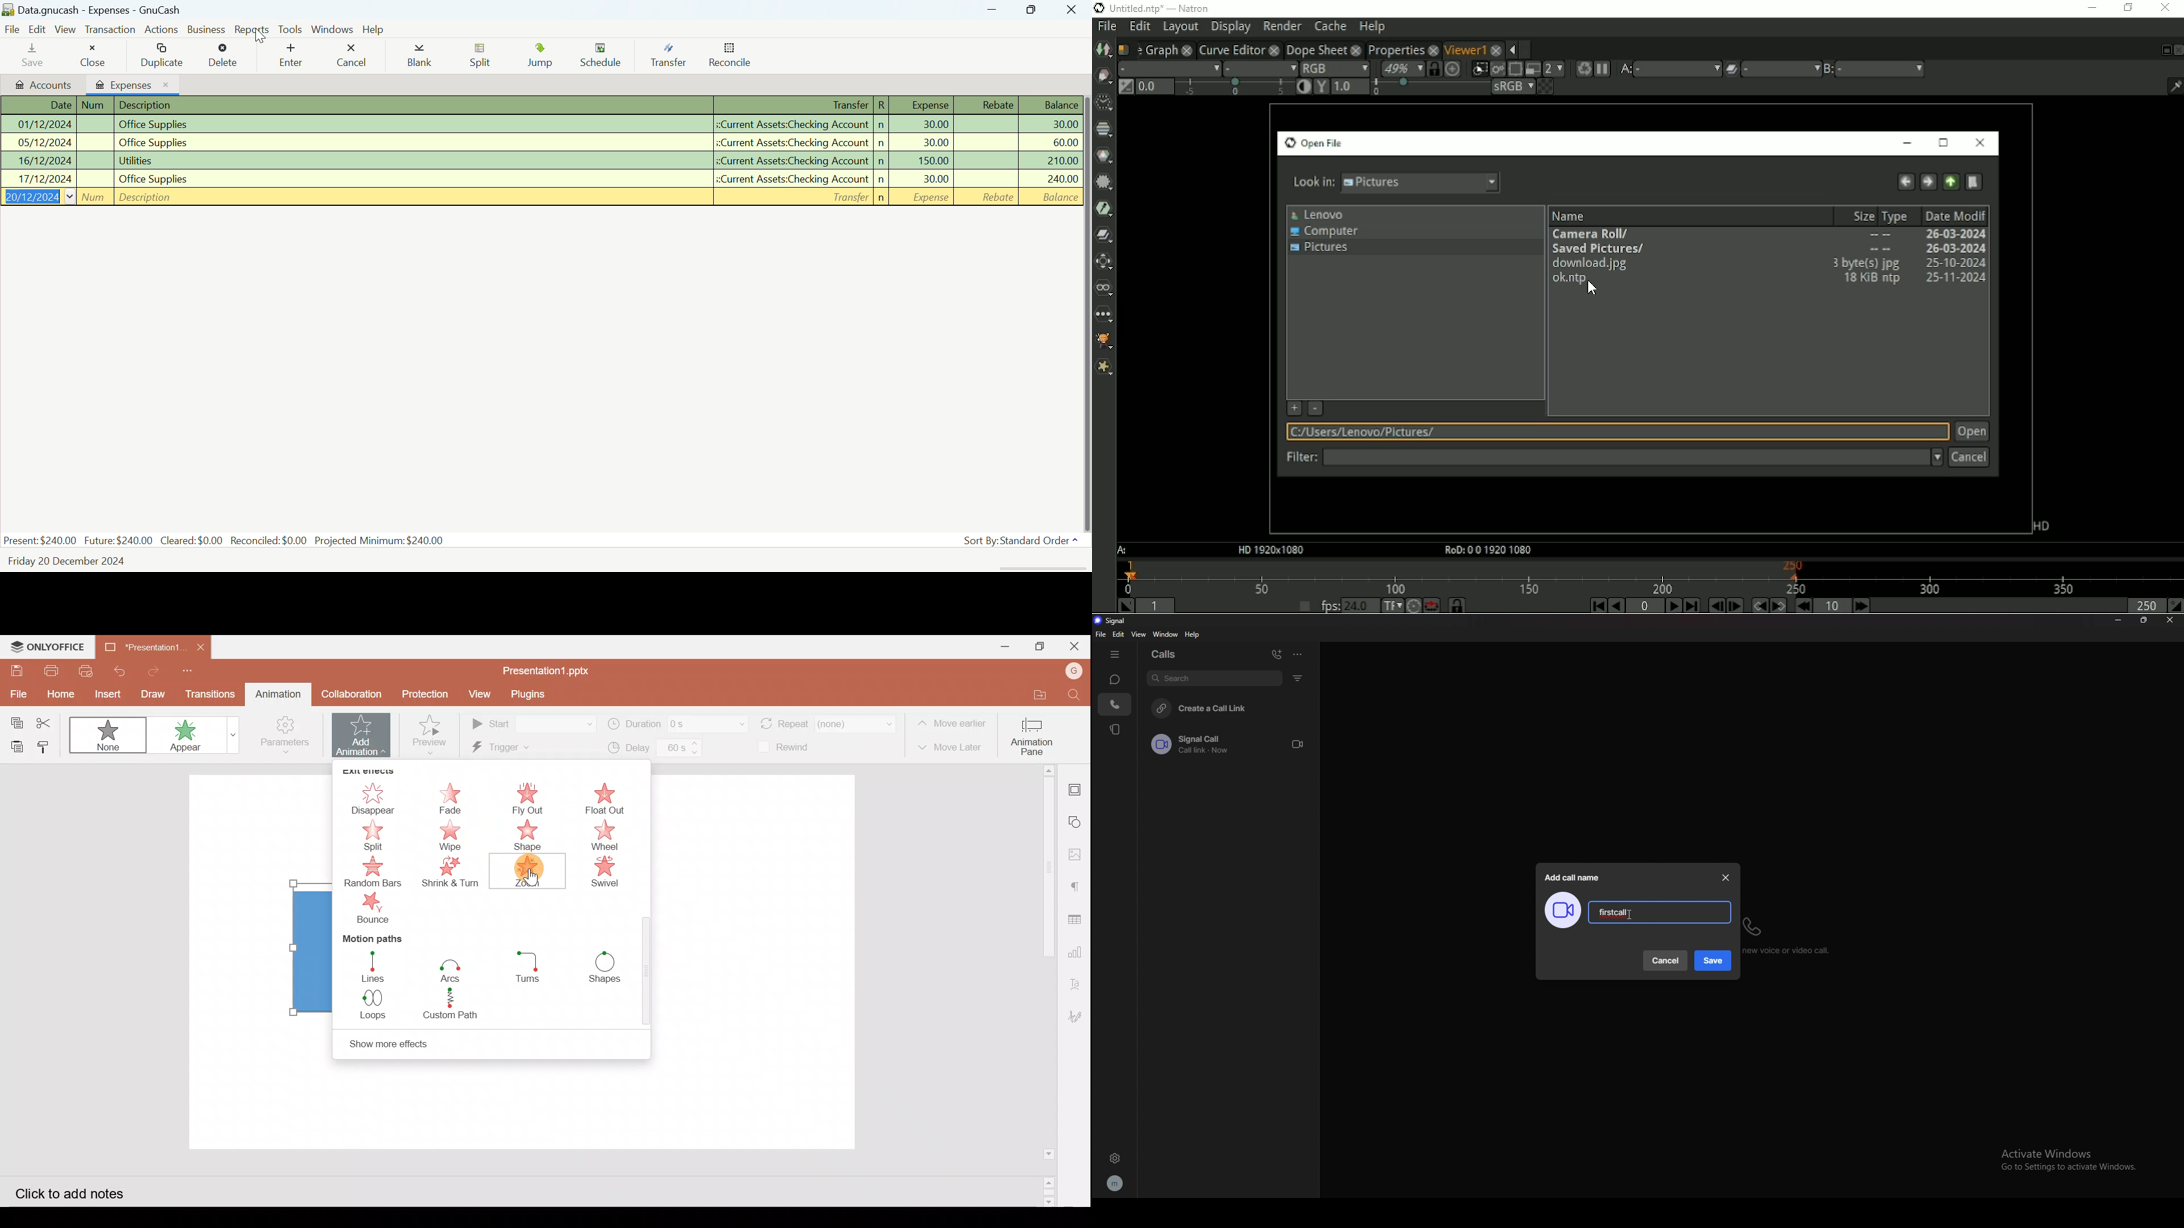 The width and height of the screenshot is (2184, 1232). Describe the element at coordinates (201, 645) in the screenshot. I see `Close document` at that location.